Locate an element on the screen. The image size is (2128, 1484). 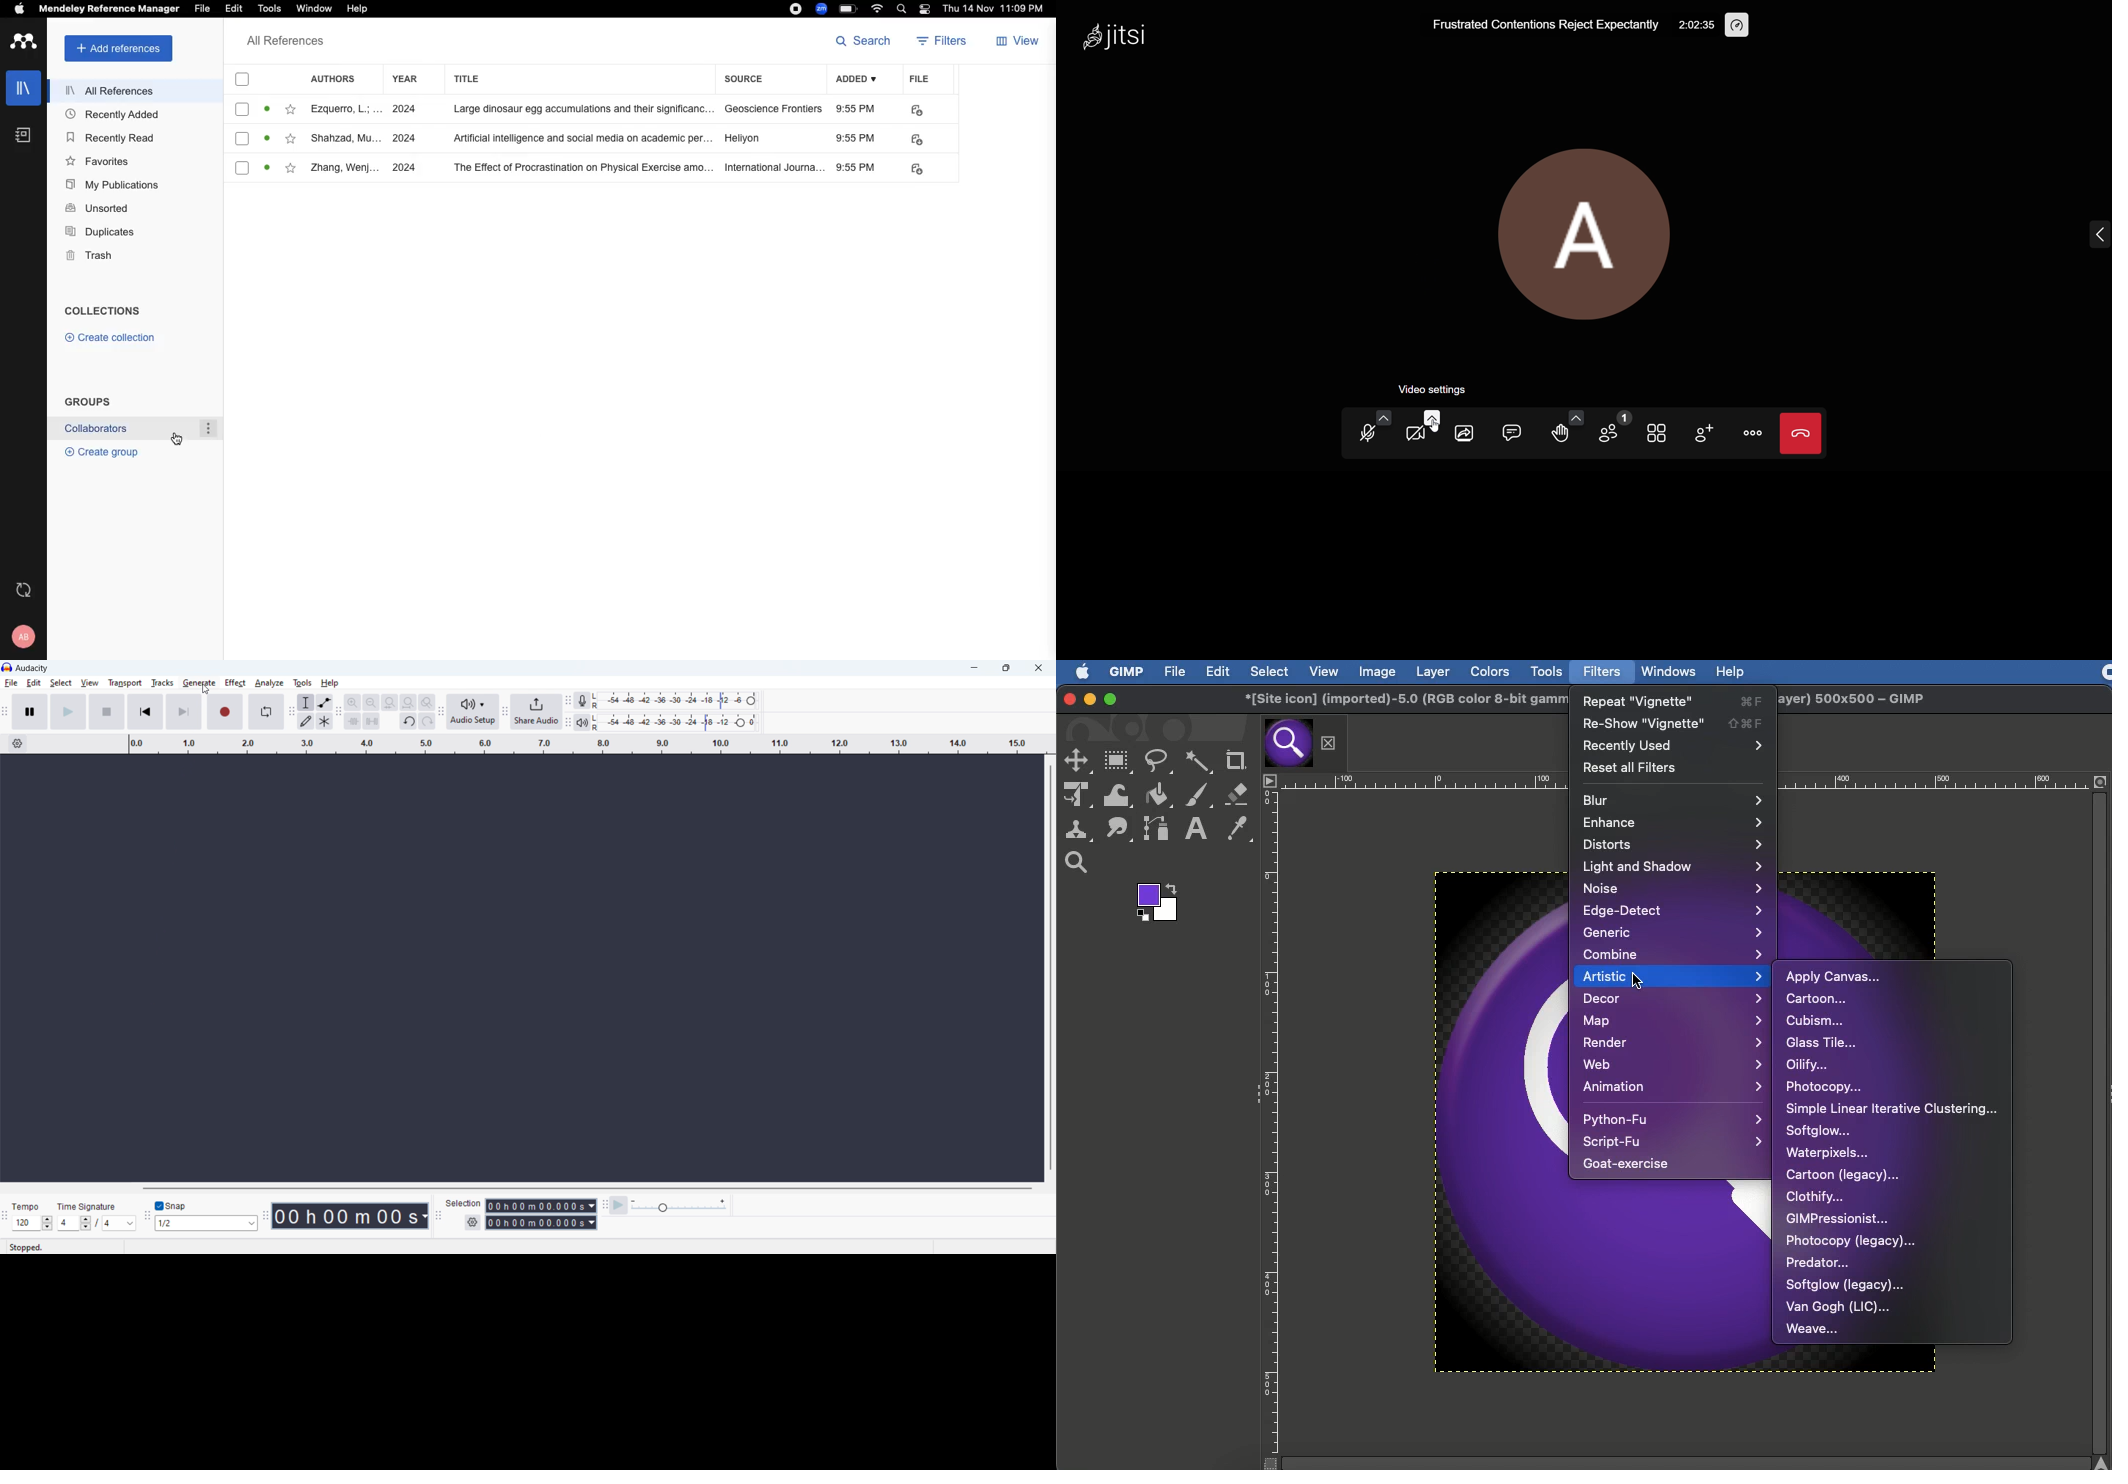
view is located at coordinates (1020, 43).